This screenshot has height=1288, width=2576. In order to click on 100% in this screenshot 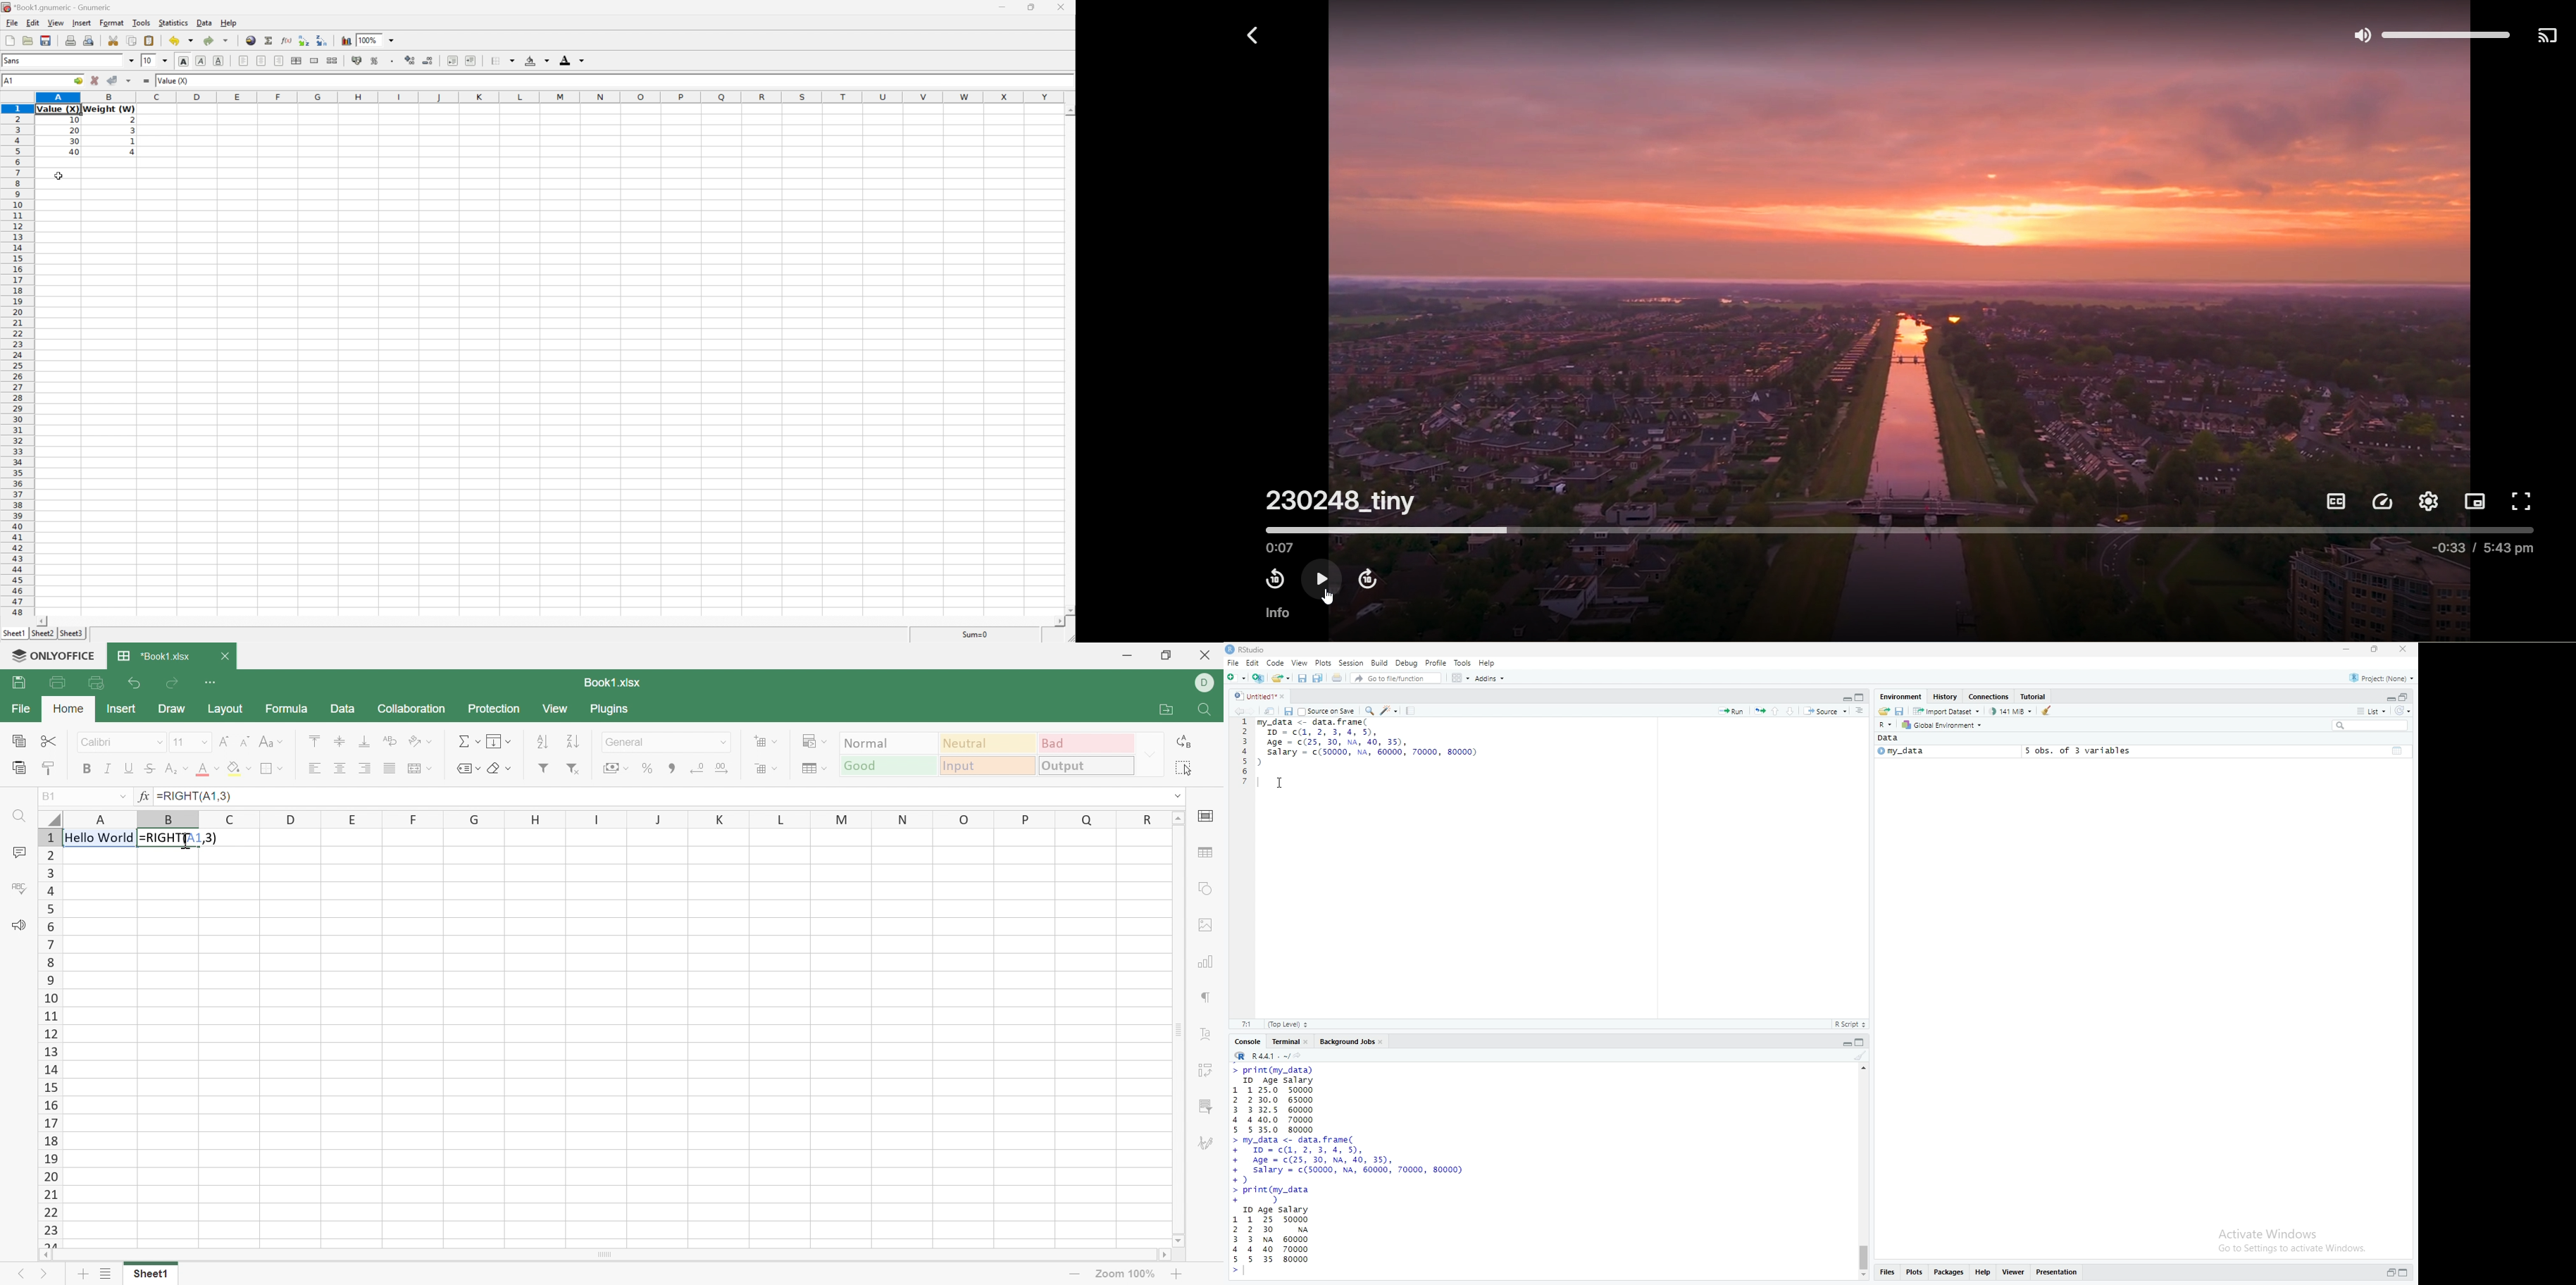, I will do `click(368, 40)`.